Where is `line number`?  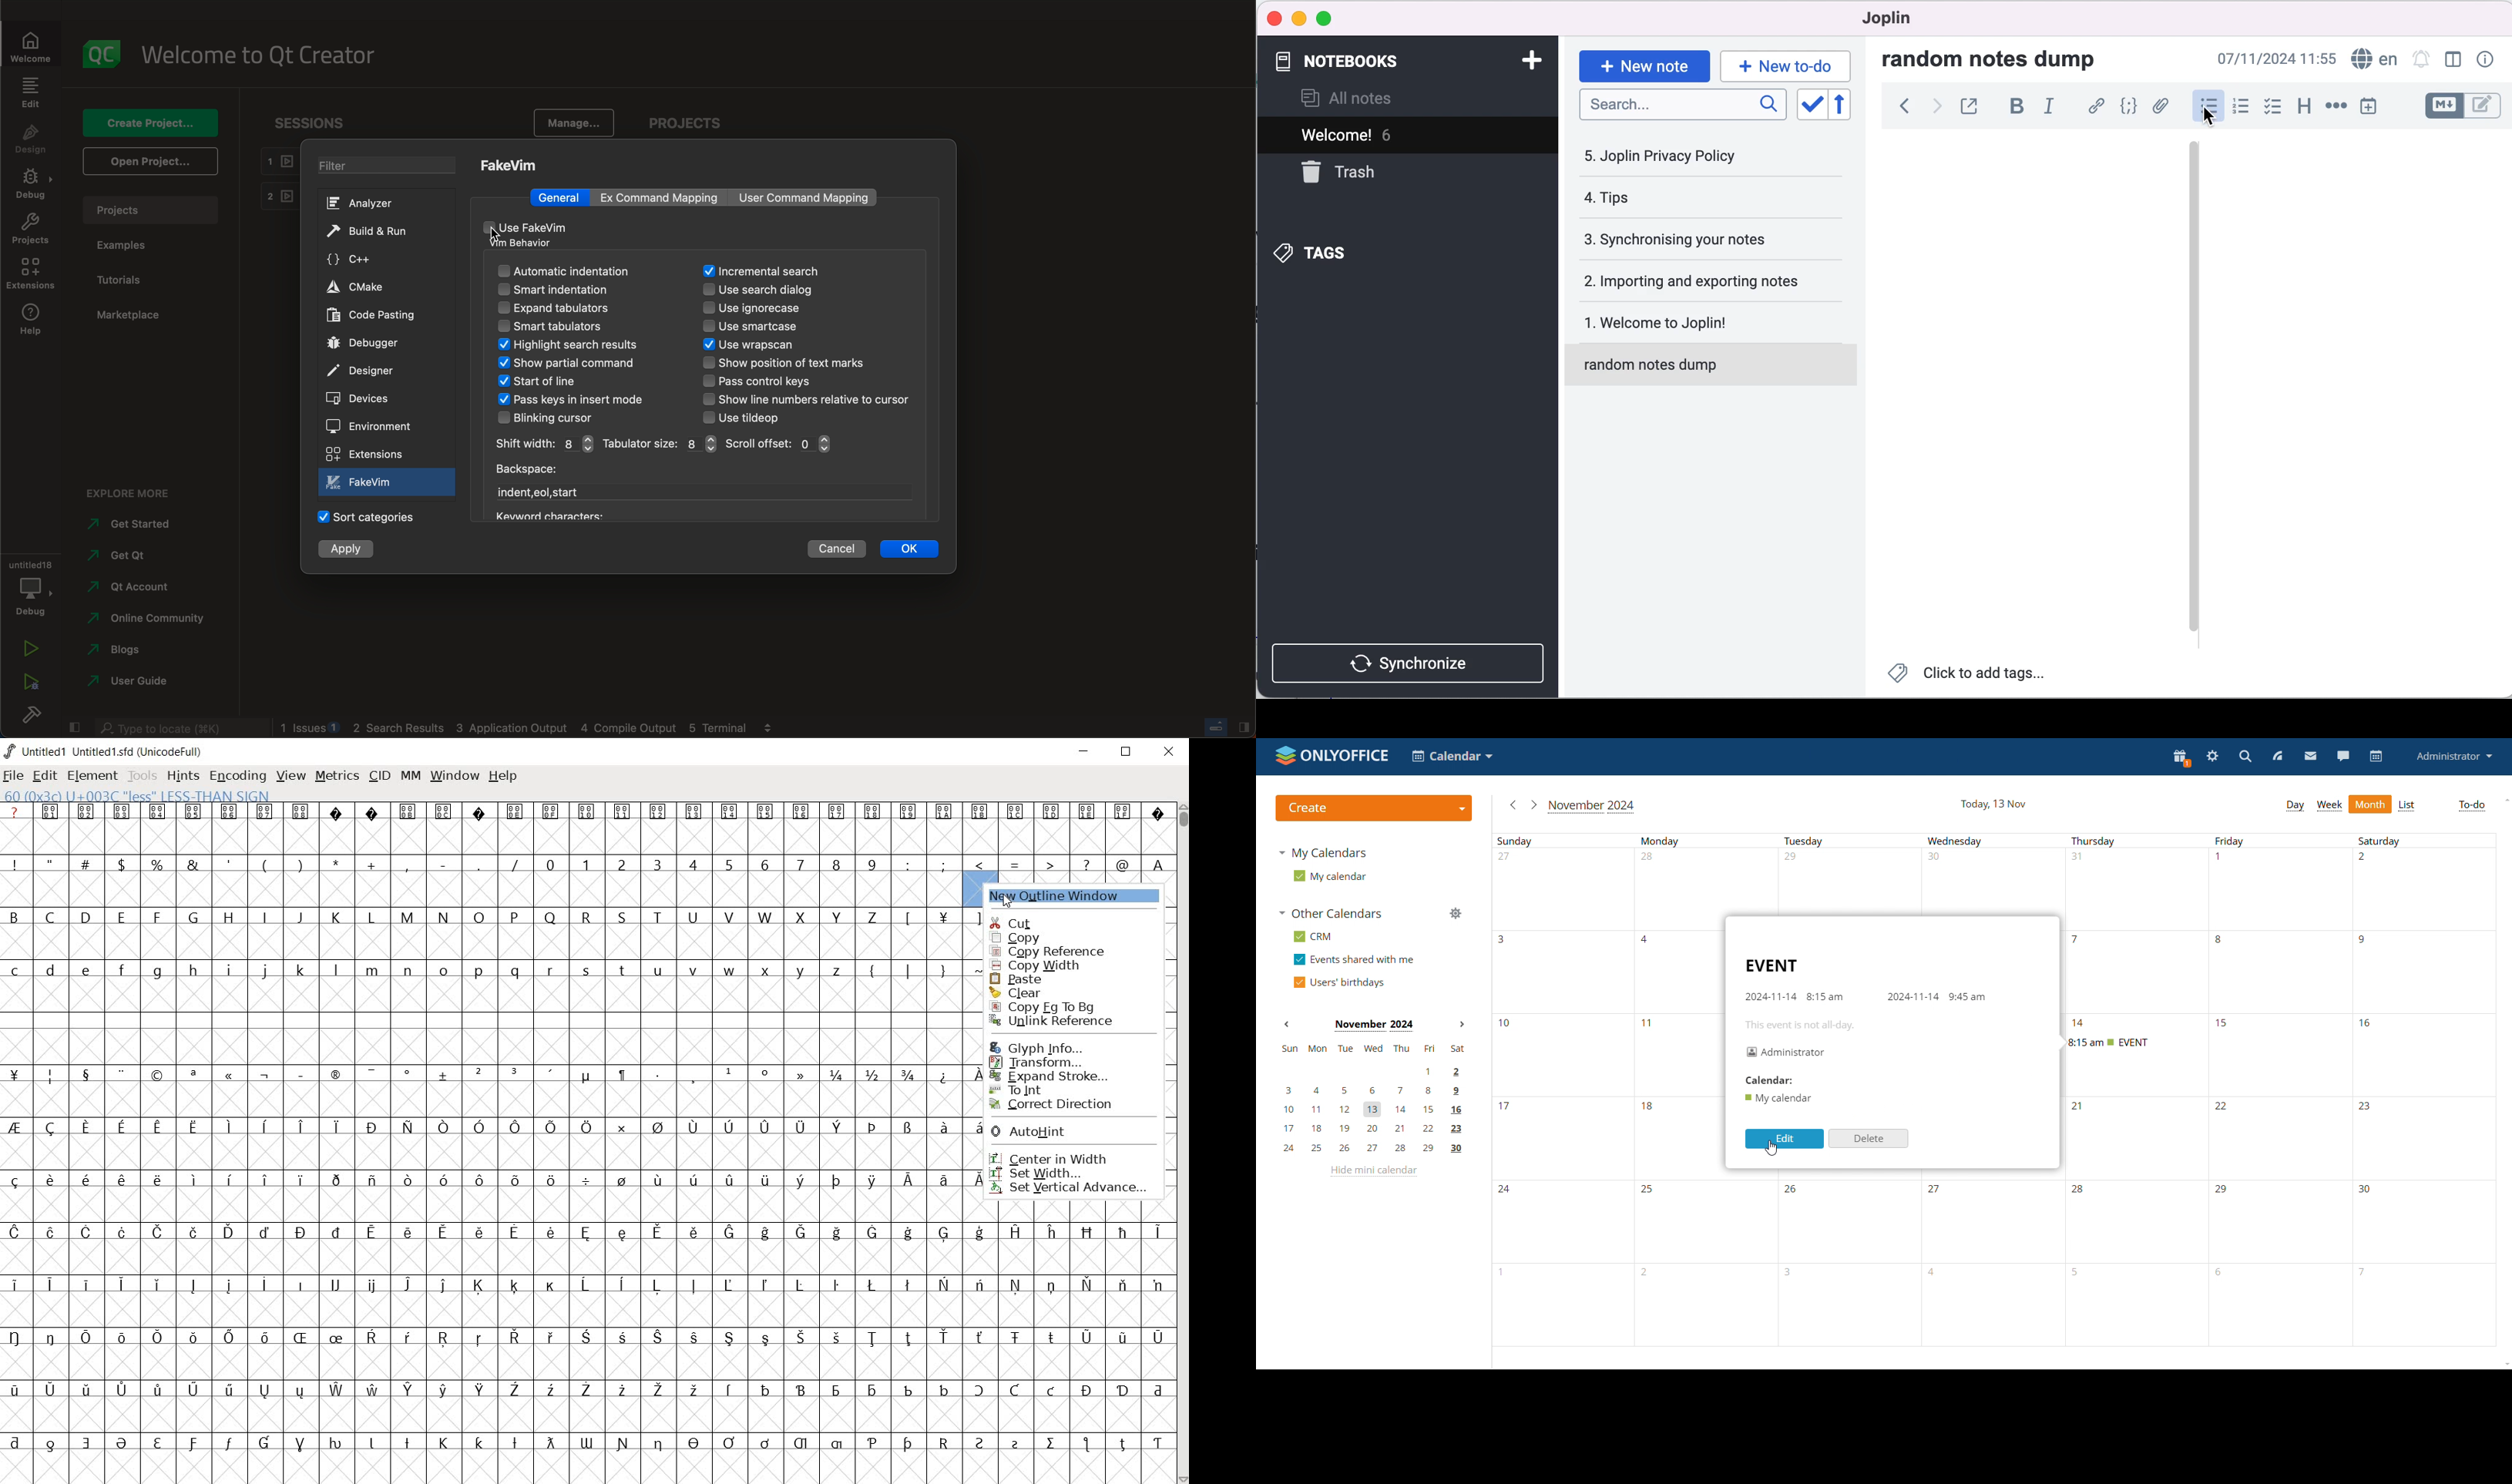
line number is located at coordinates (807, 399).